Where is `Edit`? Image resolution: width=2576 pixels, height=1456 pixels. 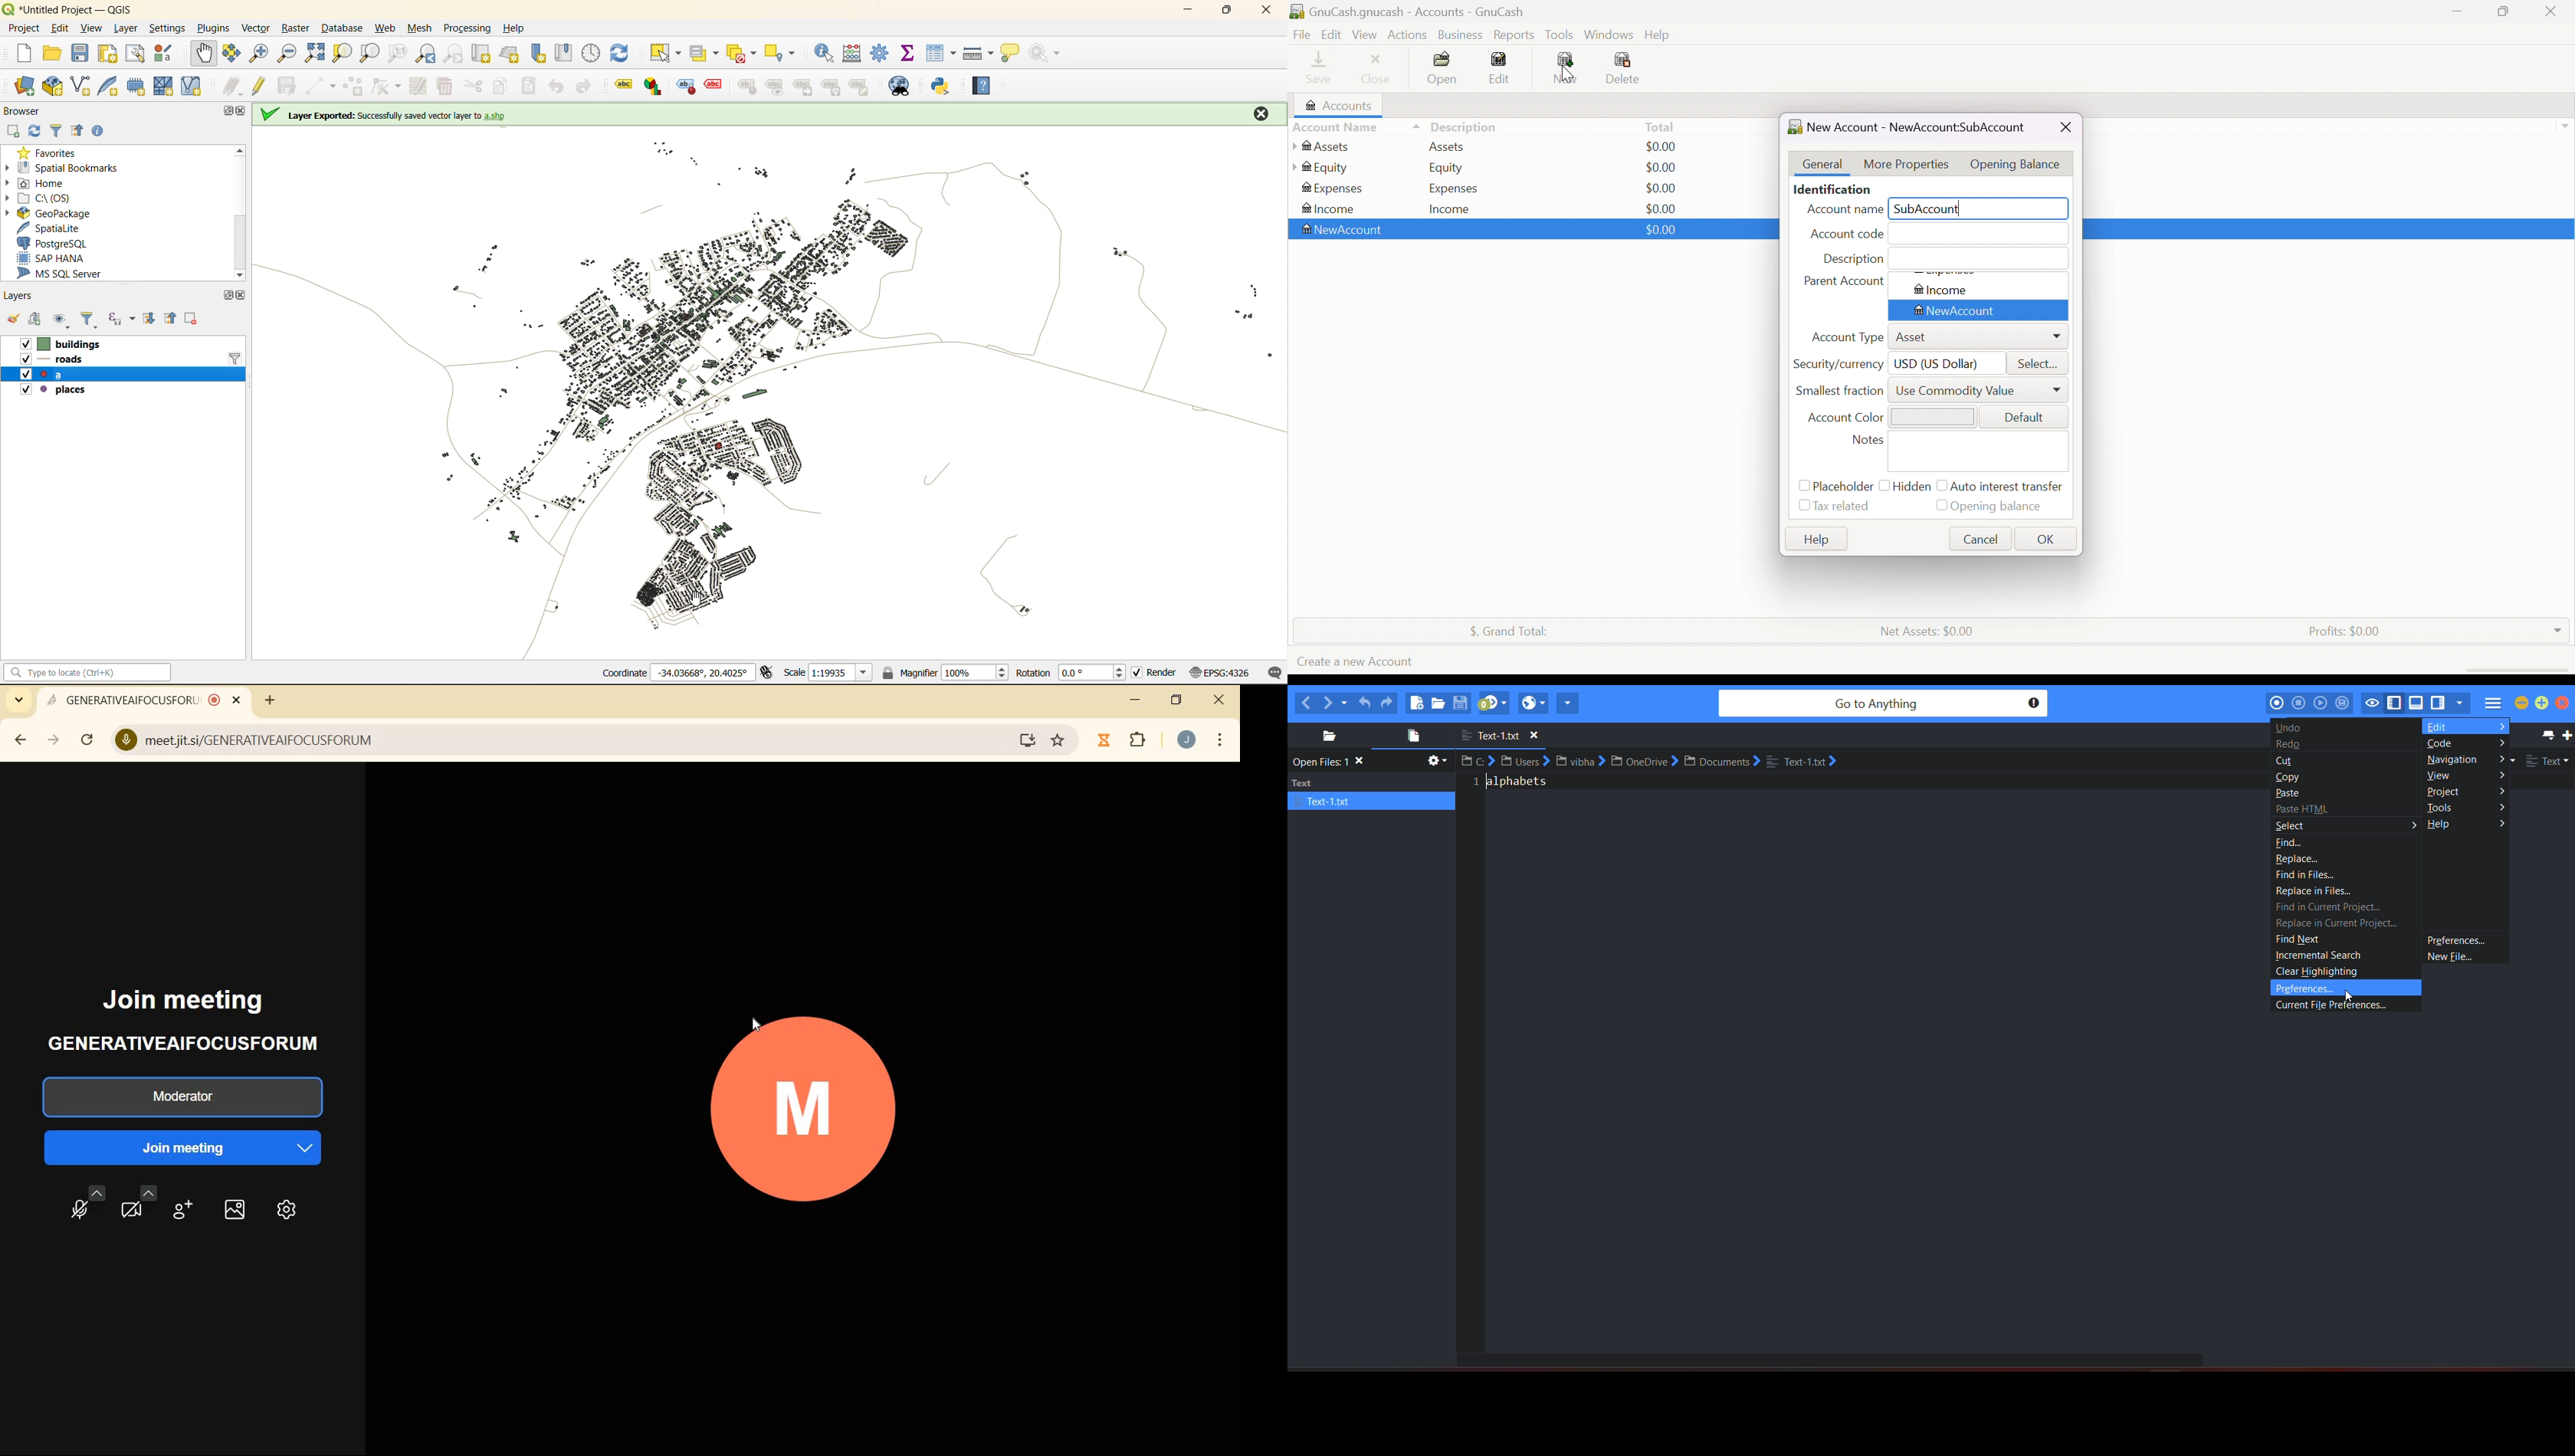 Edit is located at coordinates (1330, 35).